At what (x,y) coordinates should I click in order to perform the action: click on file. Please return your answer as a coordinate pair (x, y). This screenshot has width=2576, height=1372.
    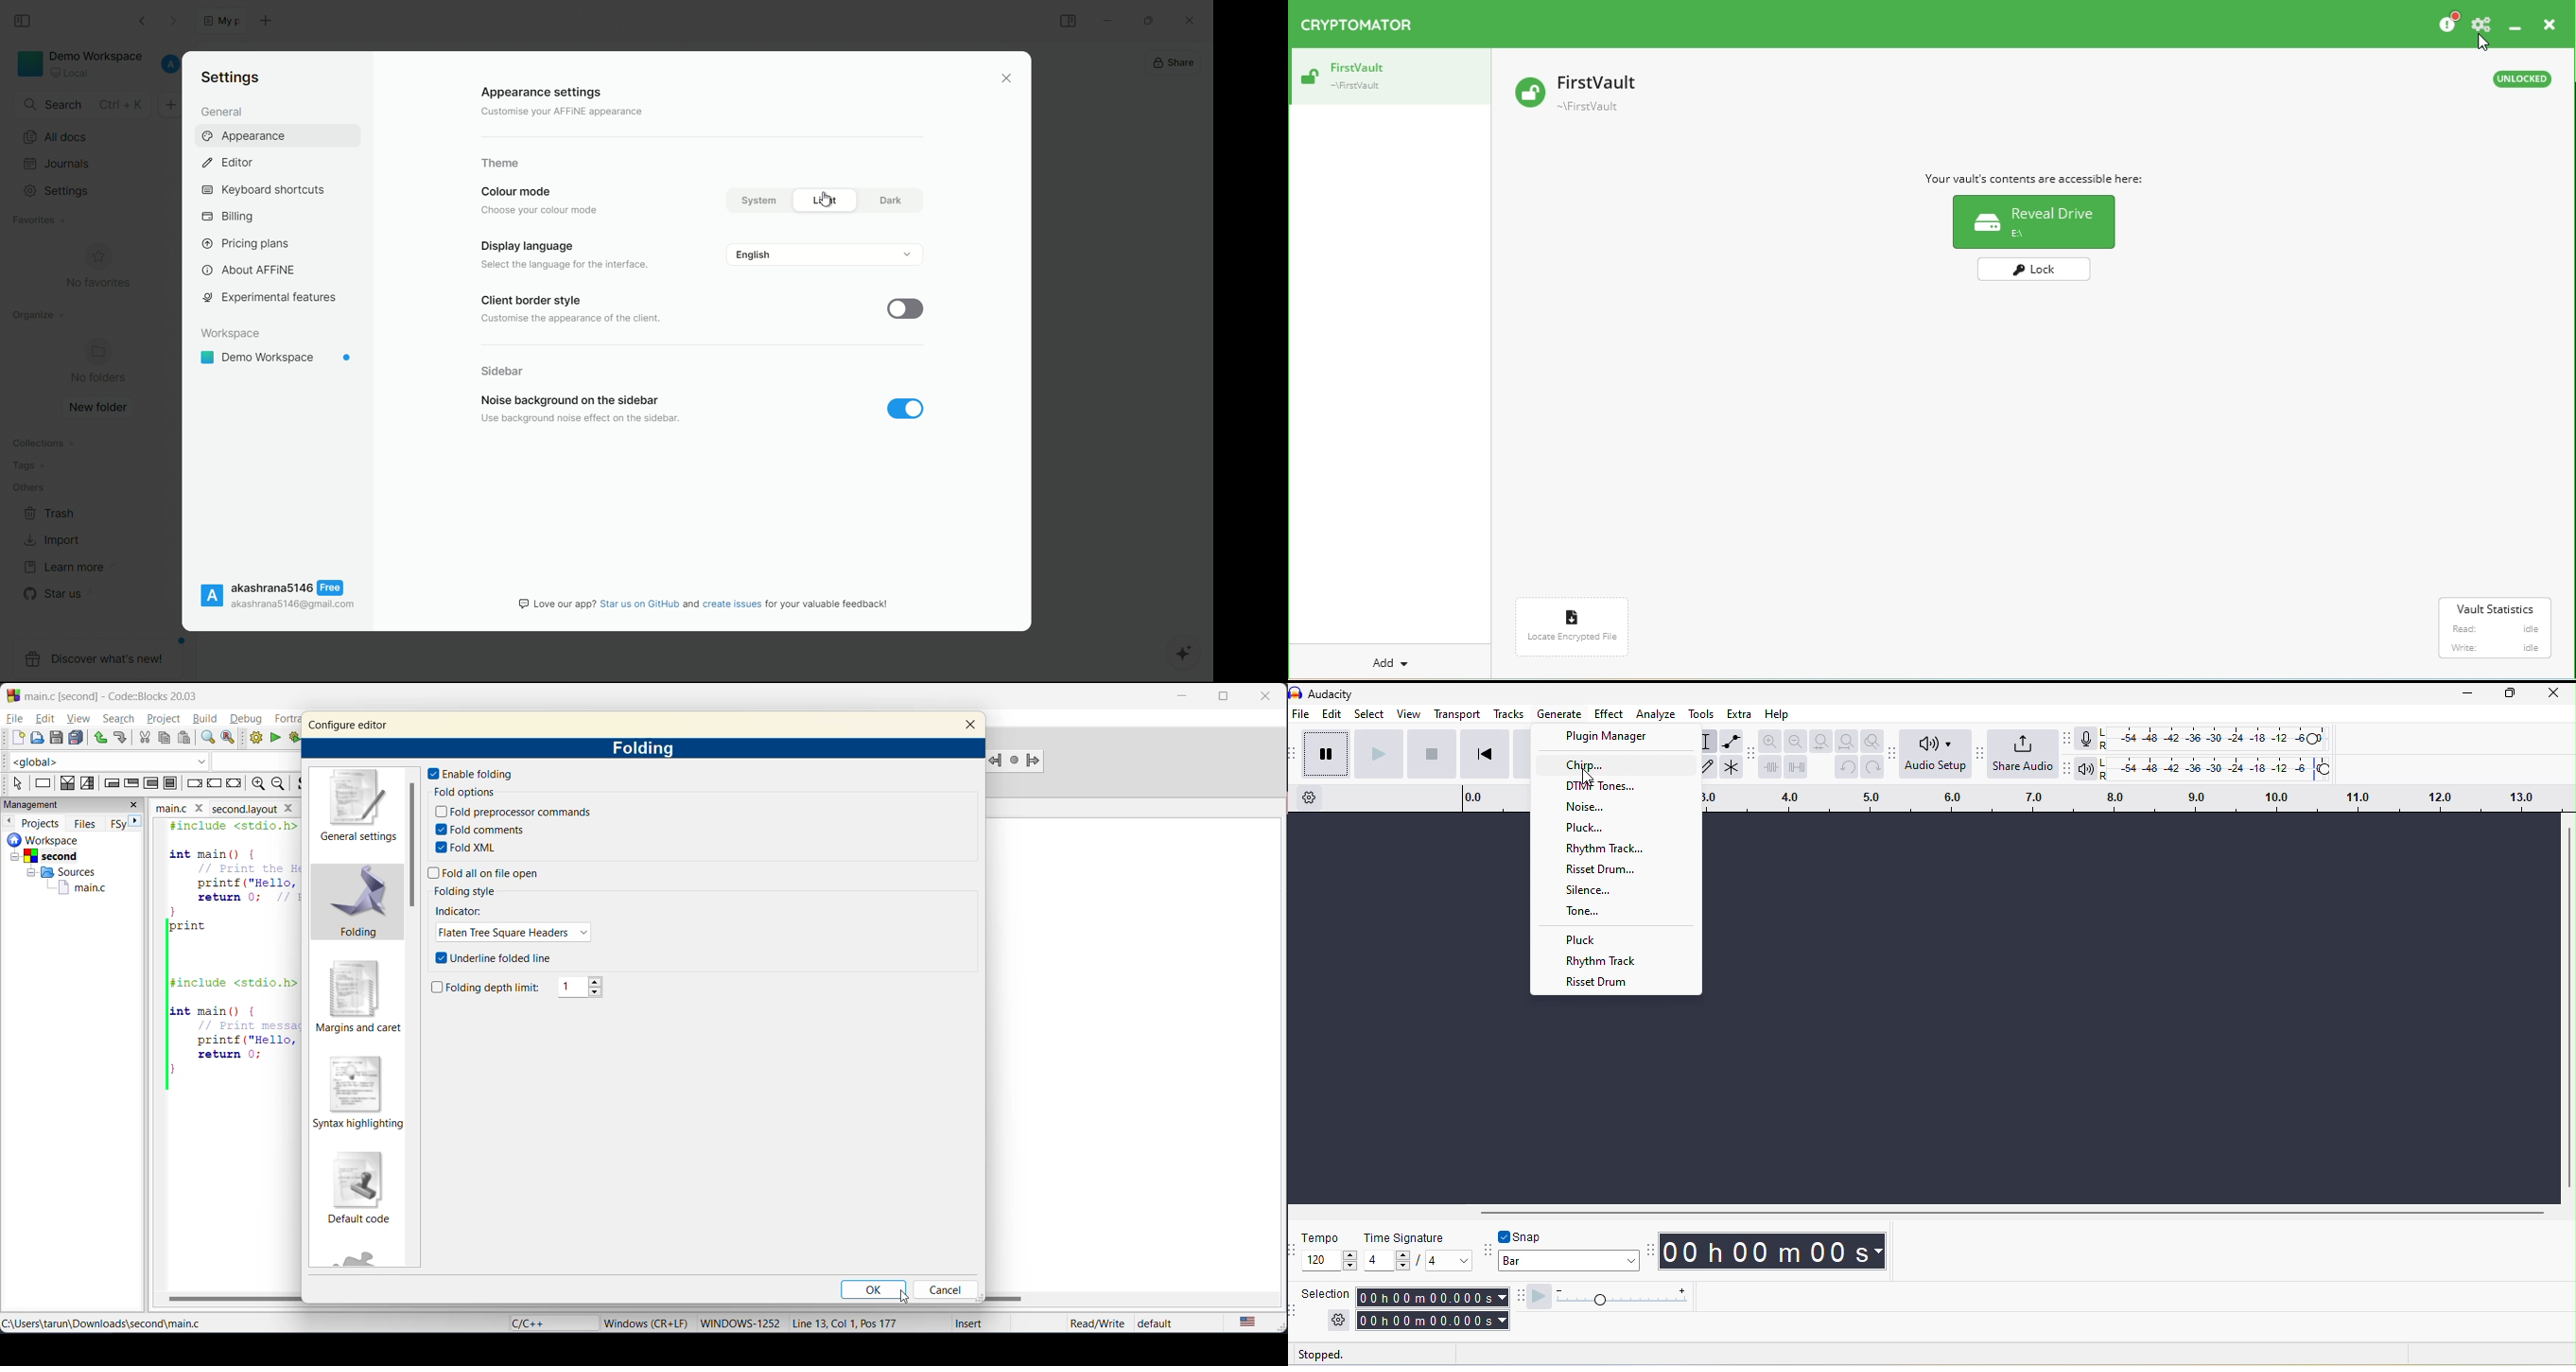
    Looking at the image, I should click on (1303, 715).